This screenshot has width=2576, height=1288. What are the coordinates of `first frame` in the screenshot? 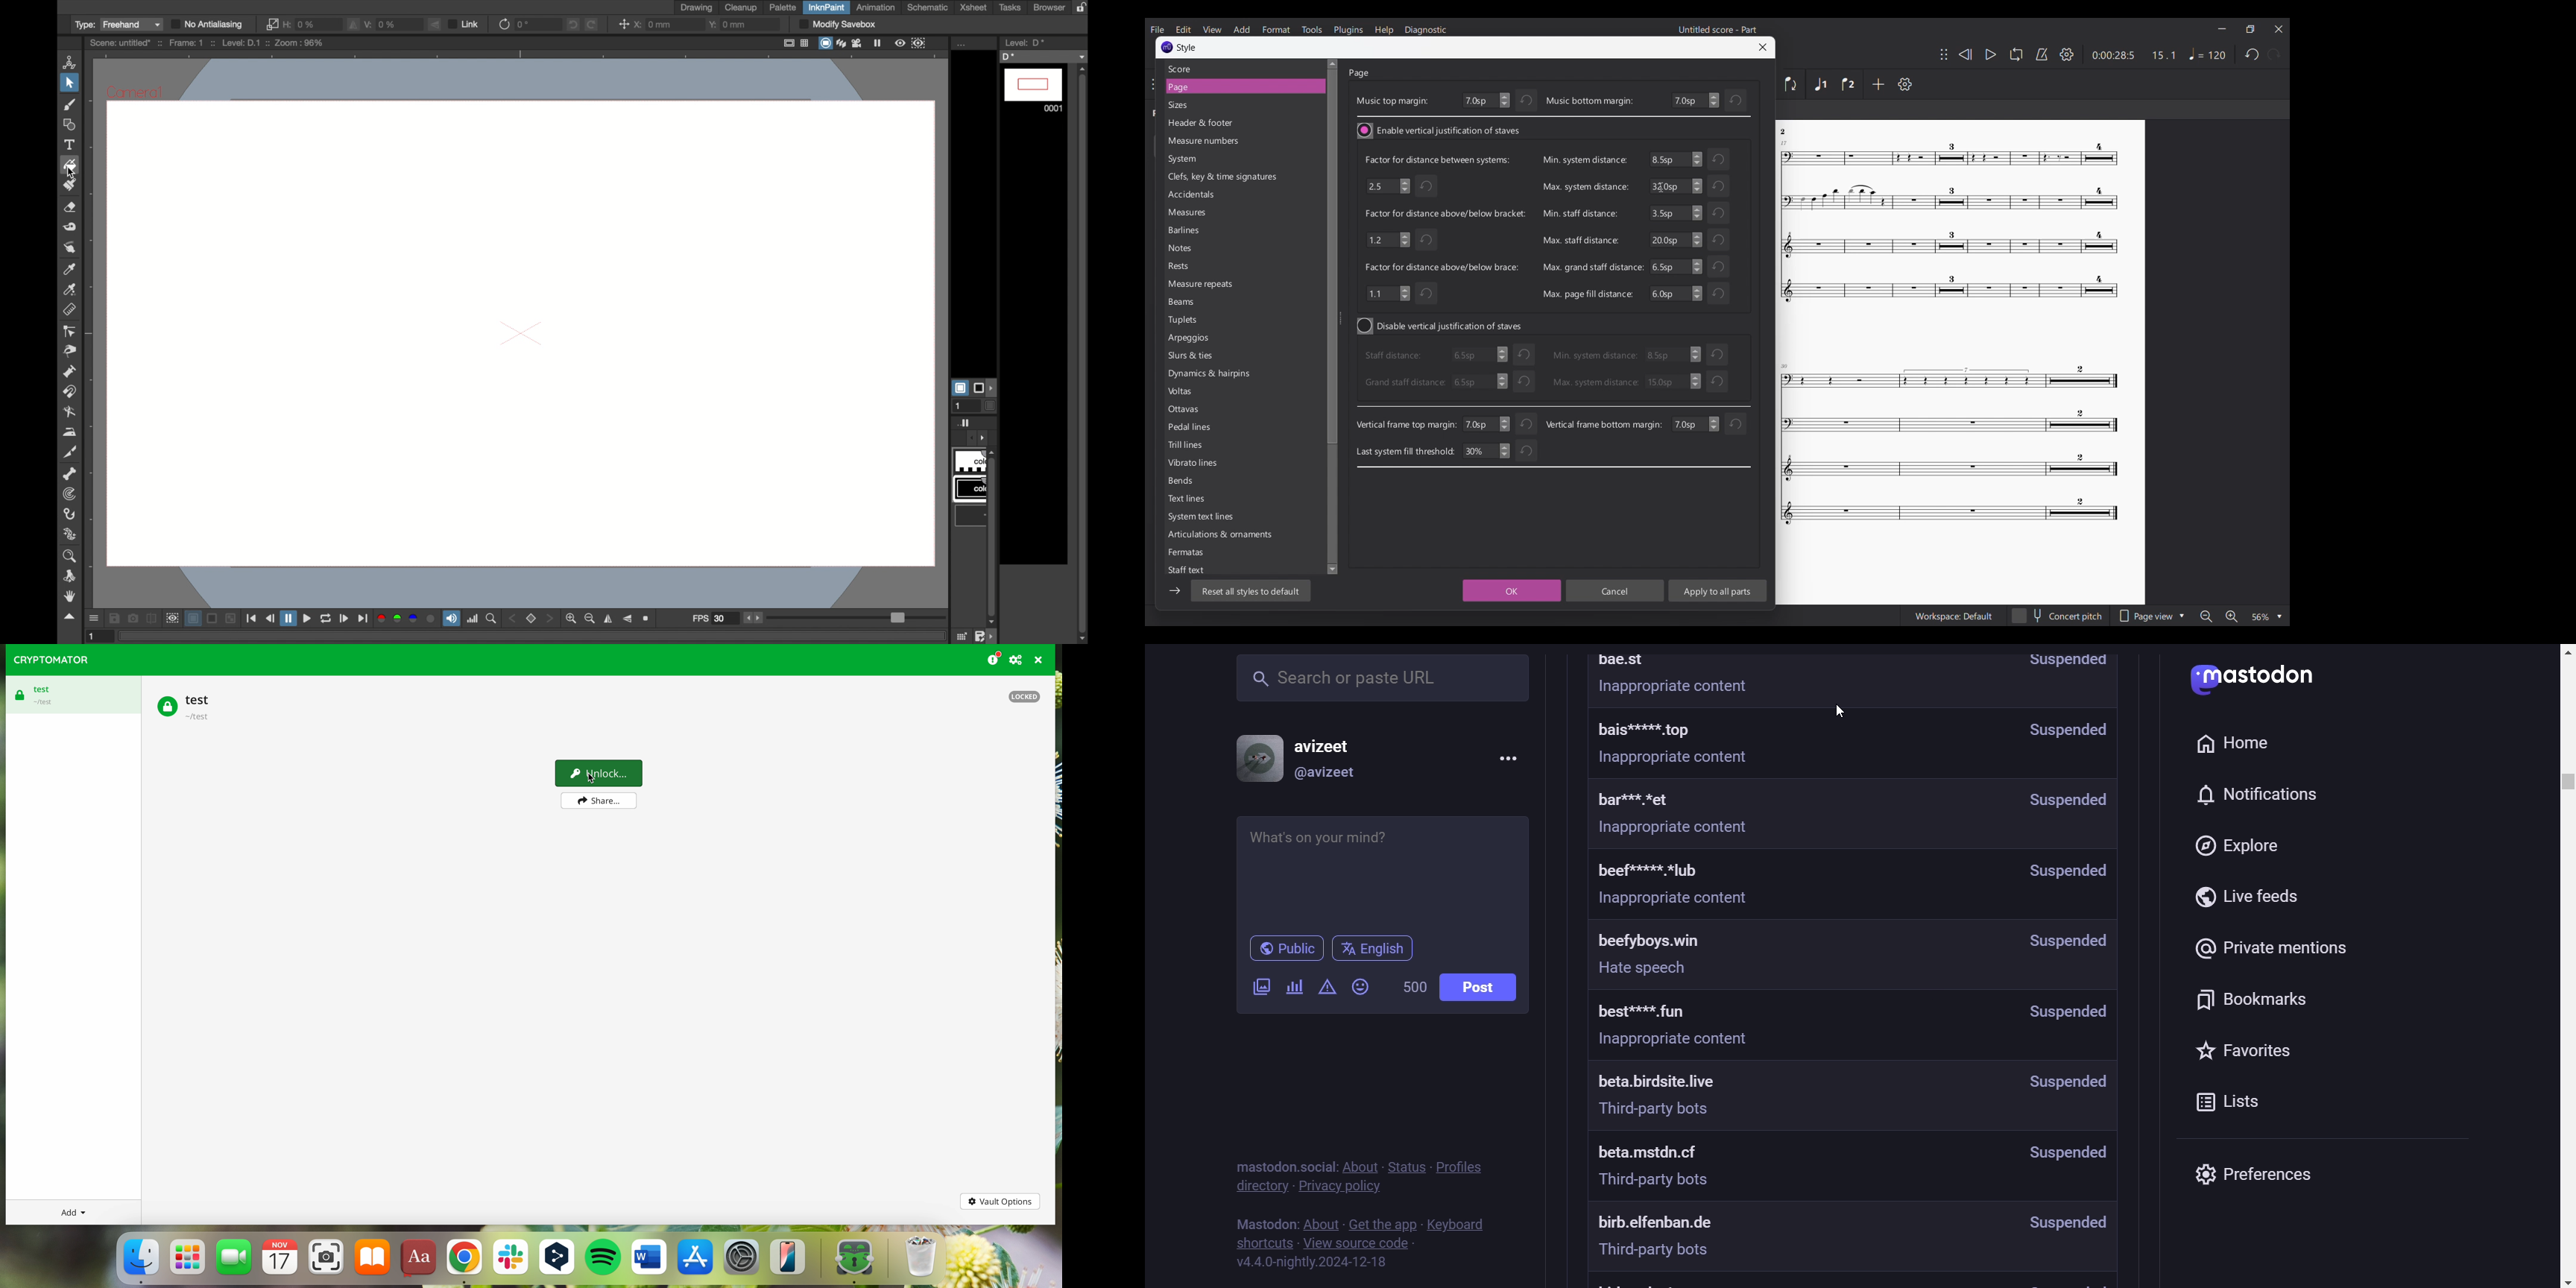 It's located at (253, 618).